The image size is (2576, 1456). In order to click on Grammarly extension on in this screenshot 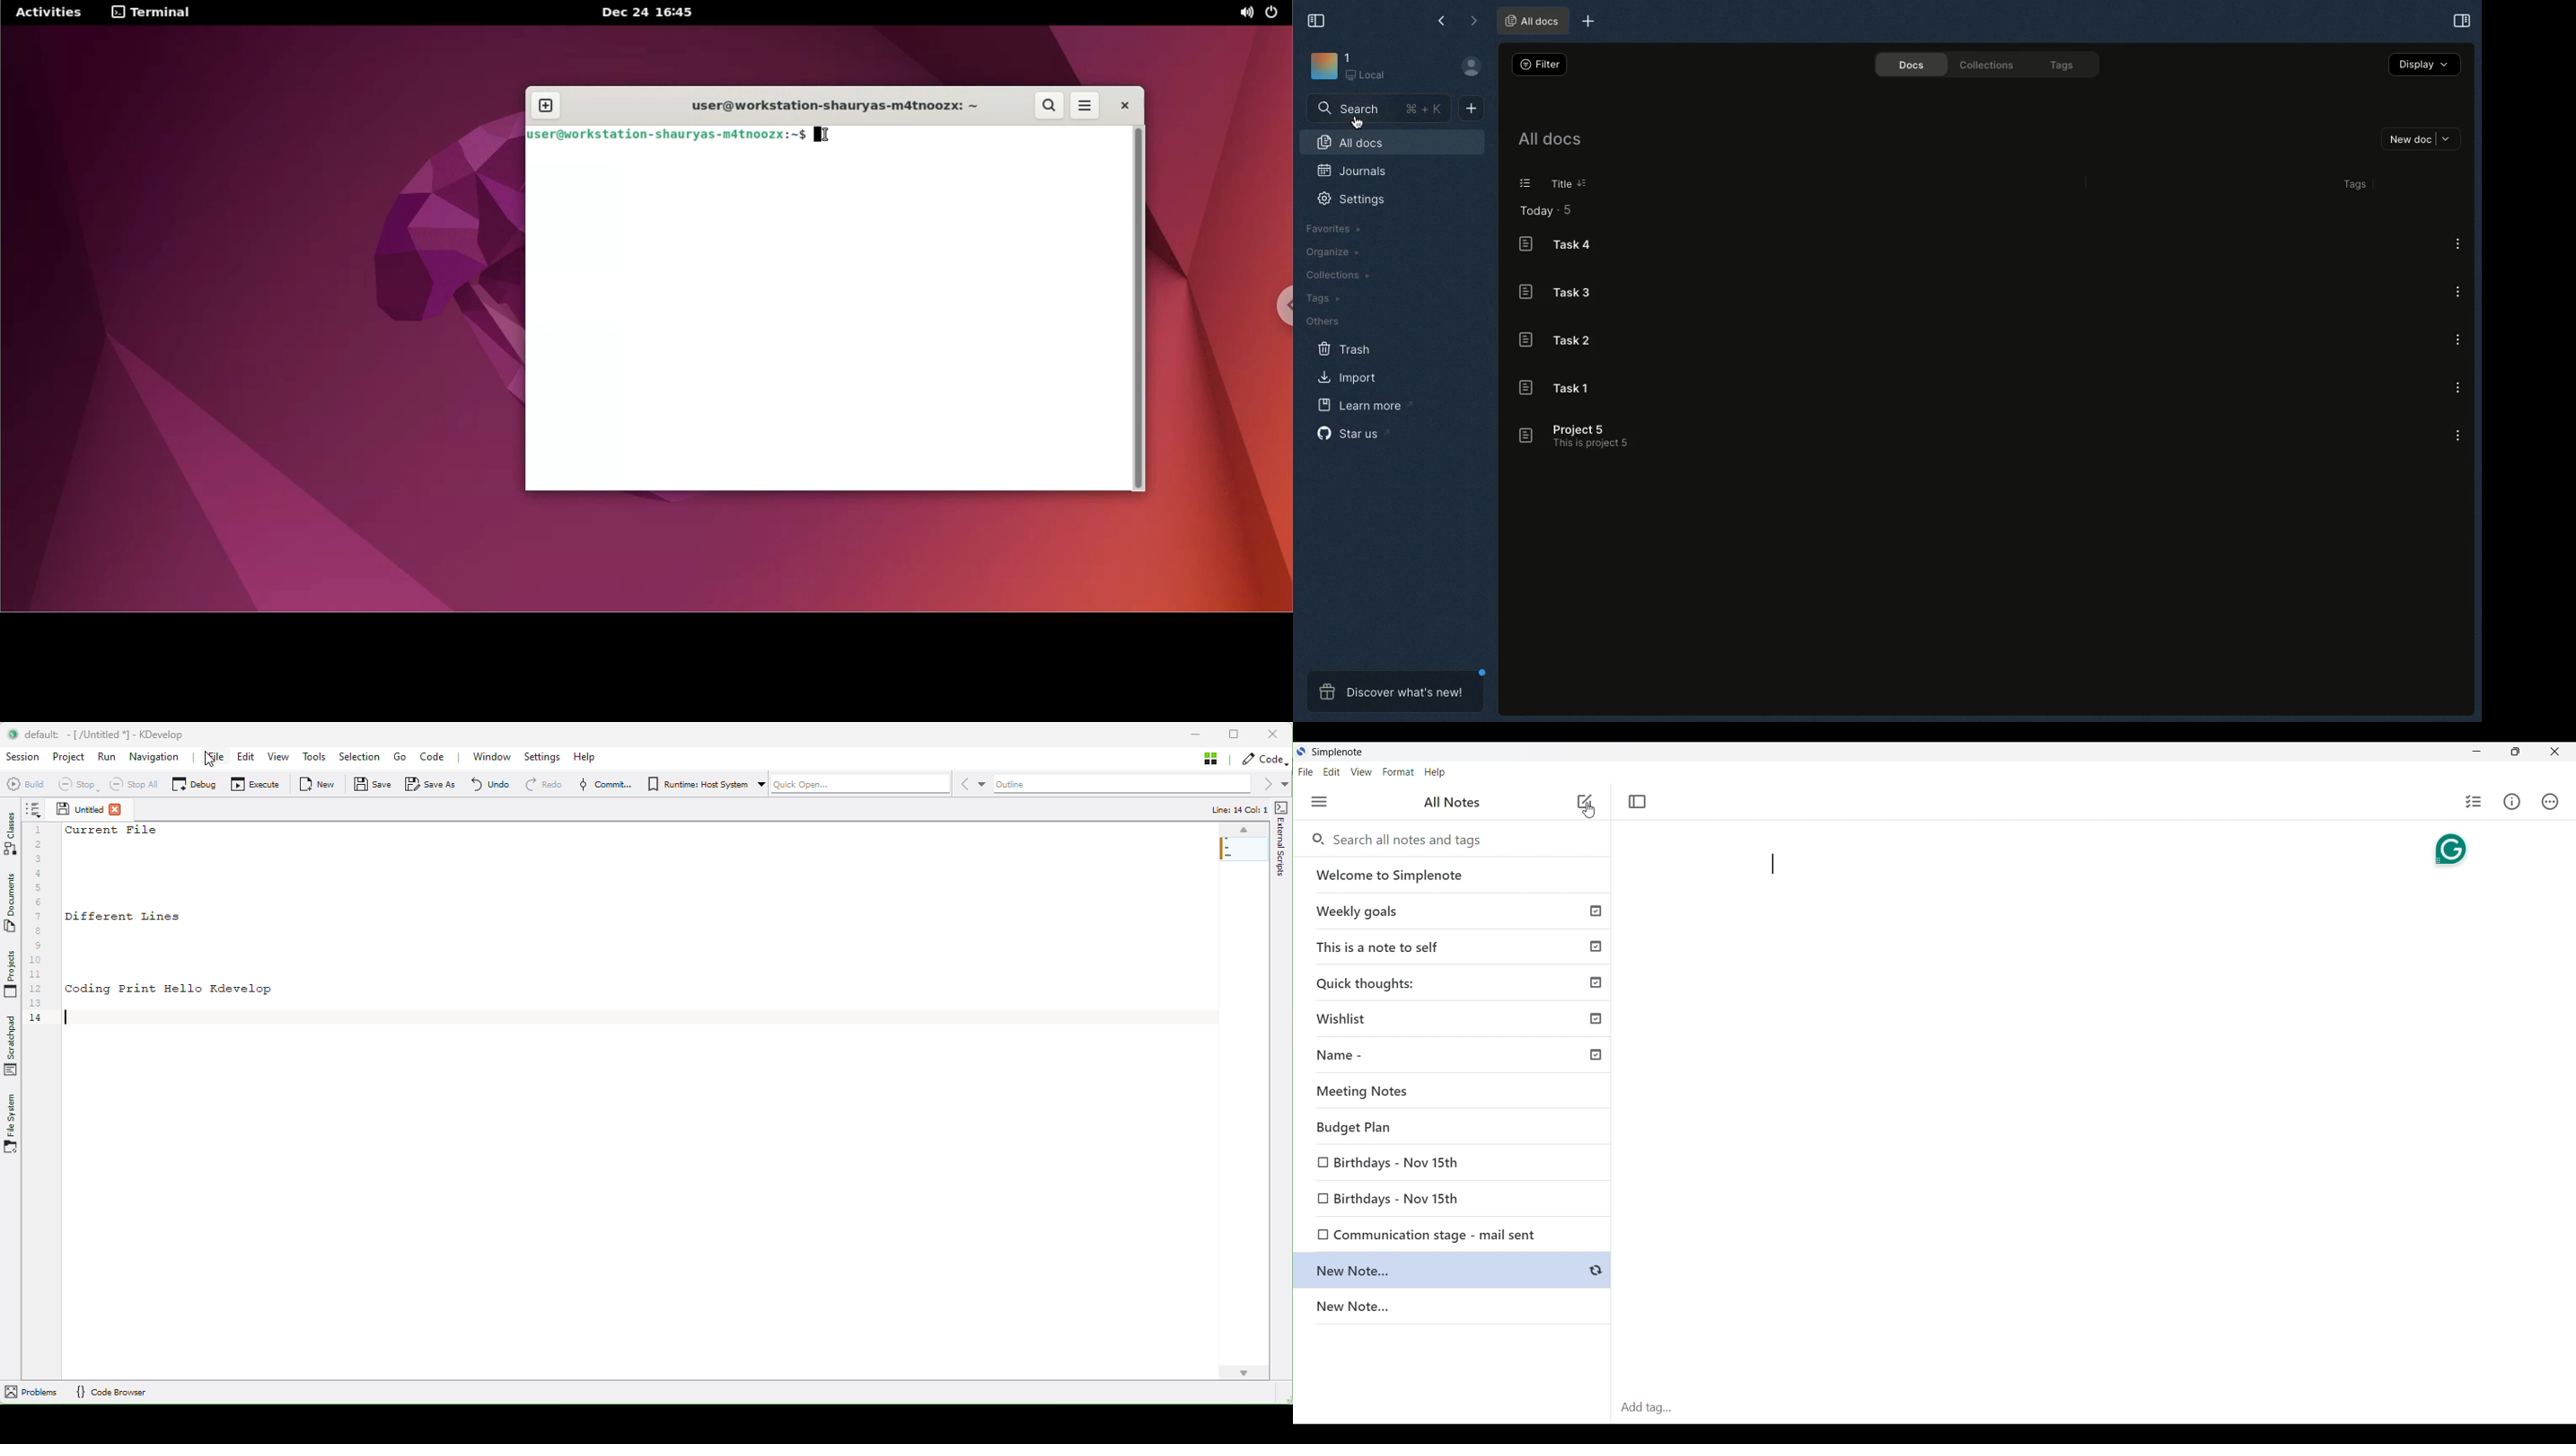, I will do `click(2450, 850)`.